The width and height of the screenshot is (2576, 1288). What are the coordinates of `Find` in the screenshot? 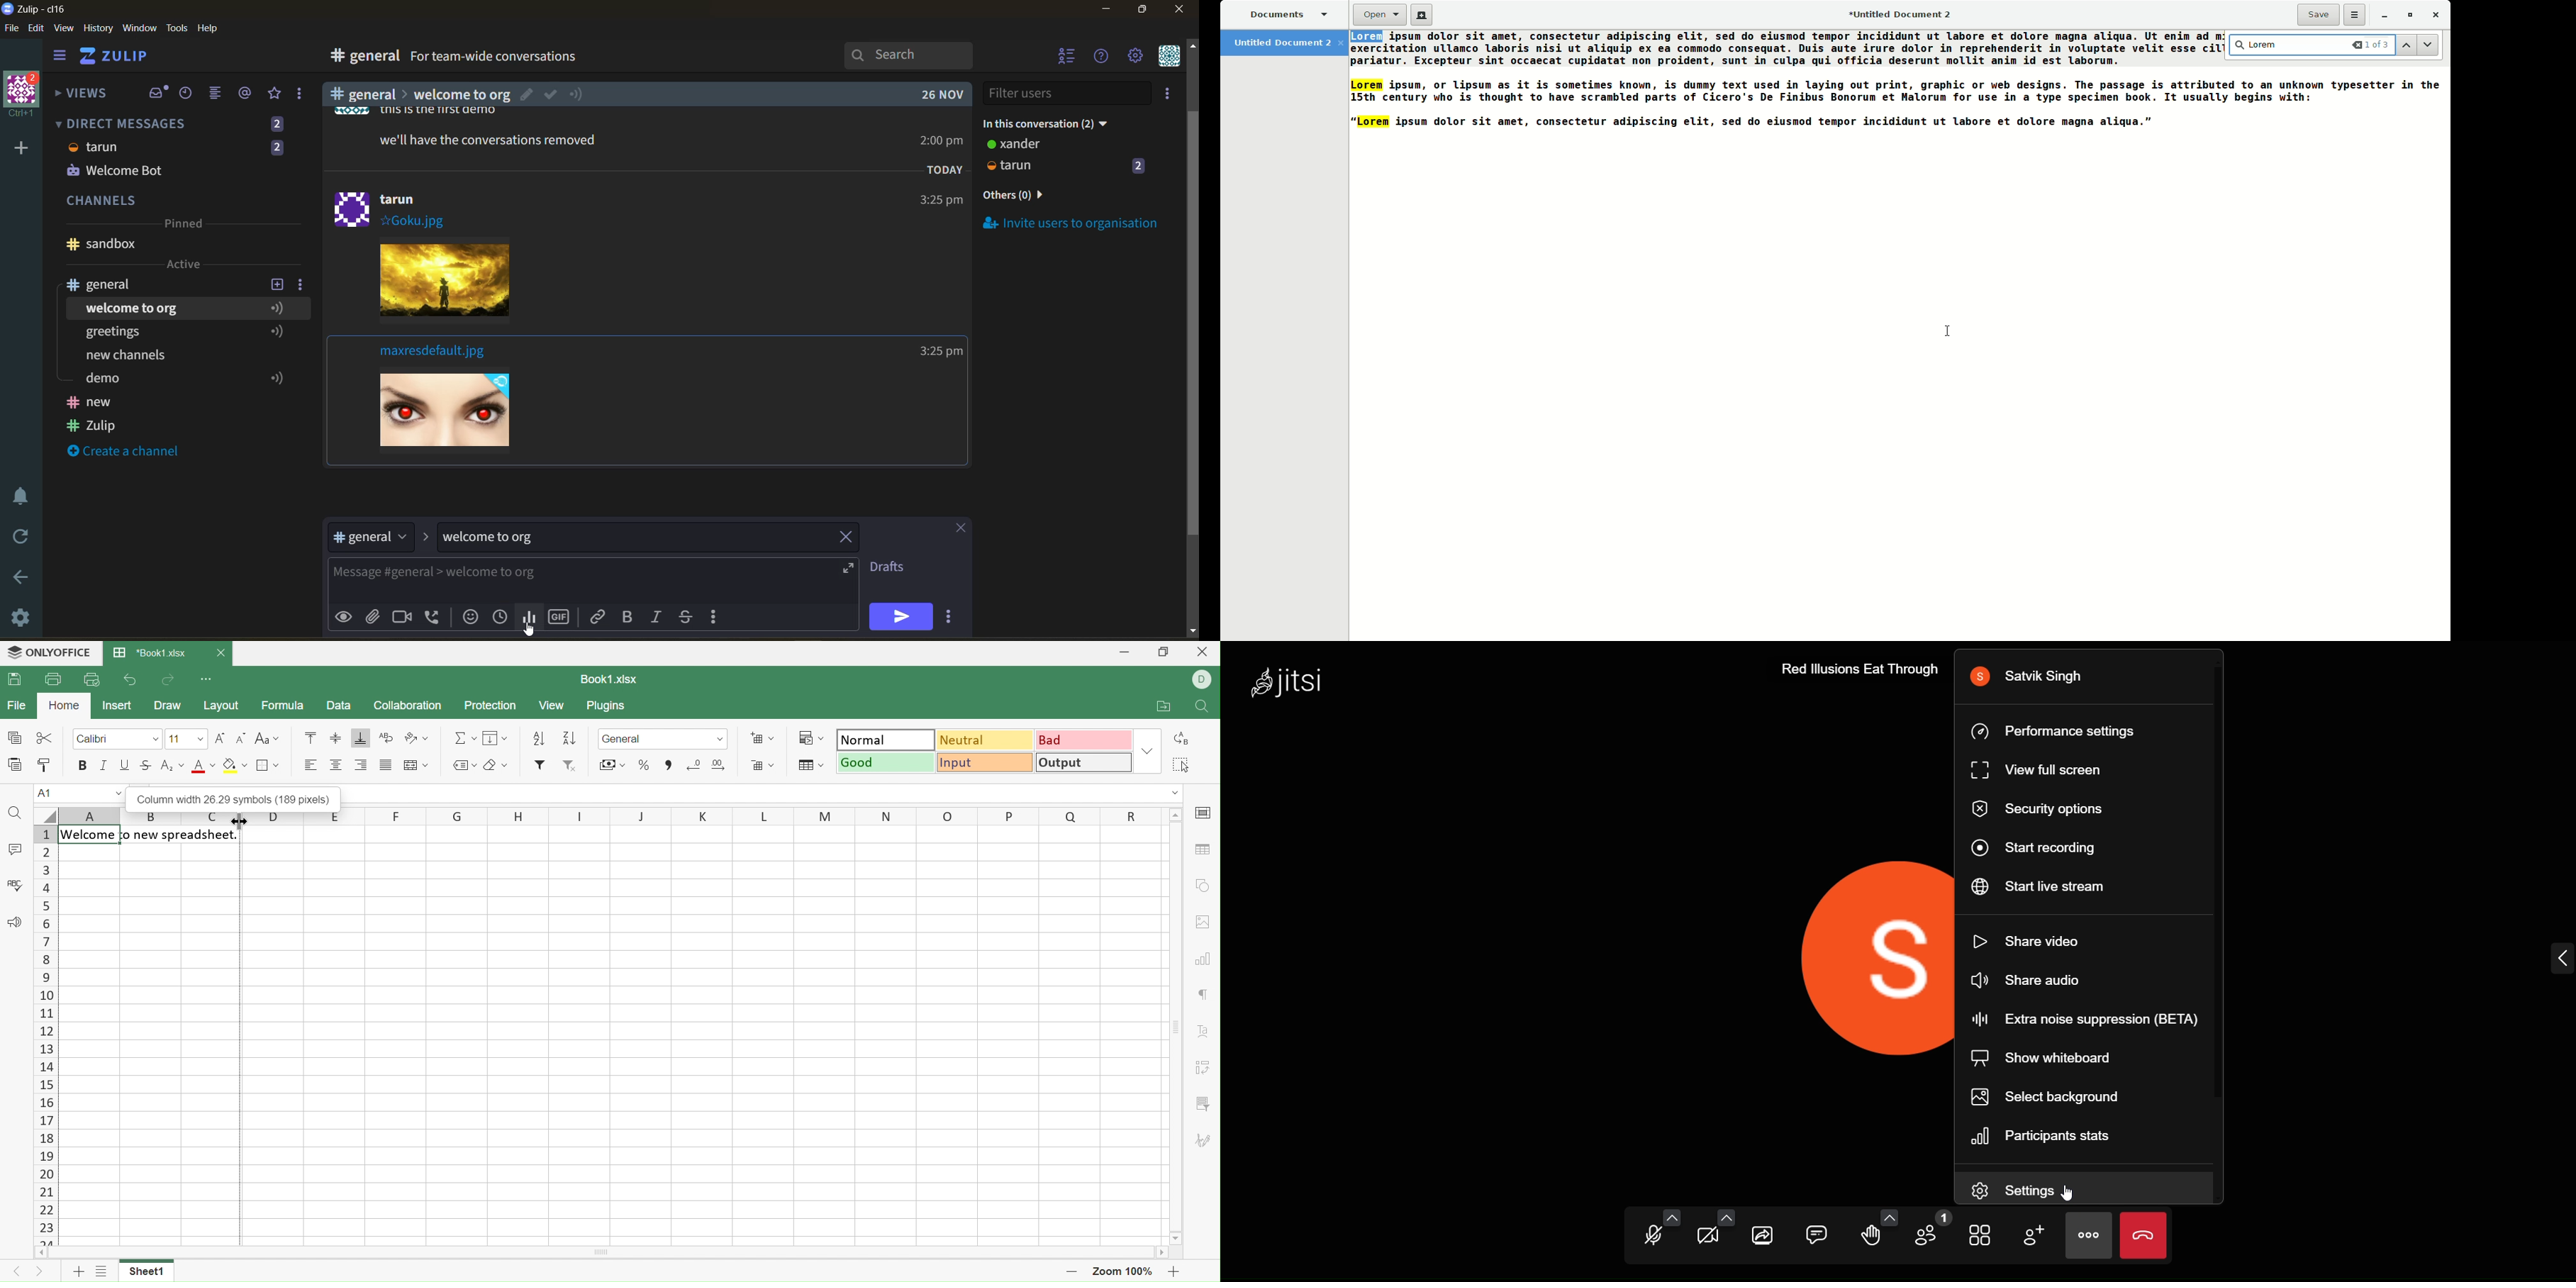 It's located at (14, 813).